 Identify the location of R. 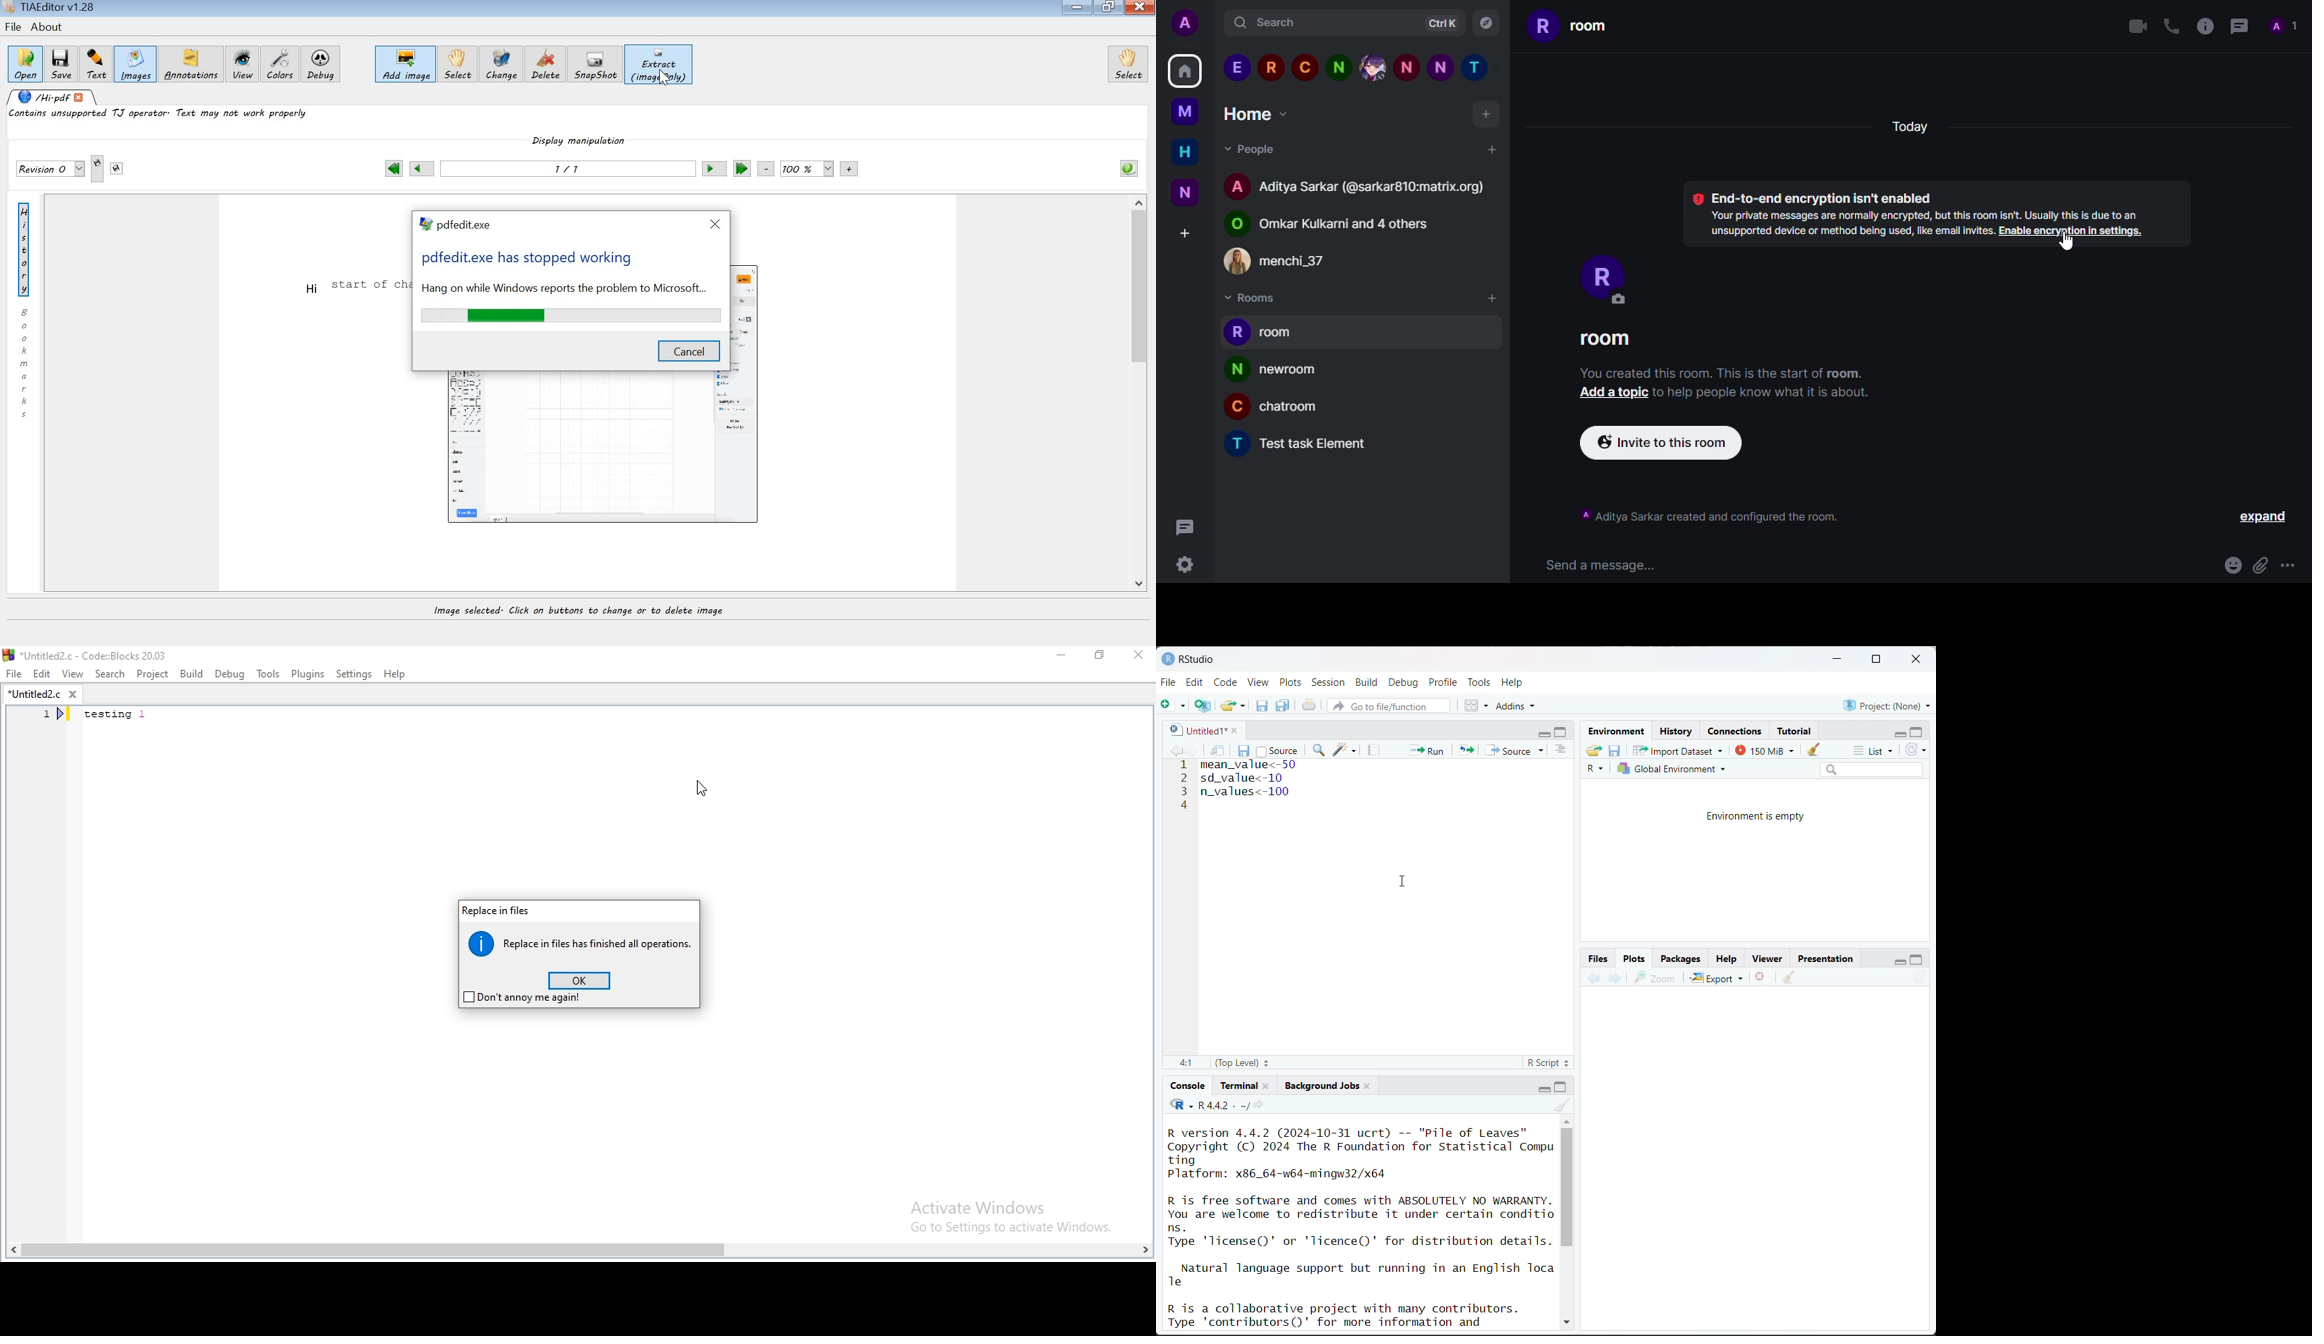
(1598, 770).